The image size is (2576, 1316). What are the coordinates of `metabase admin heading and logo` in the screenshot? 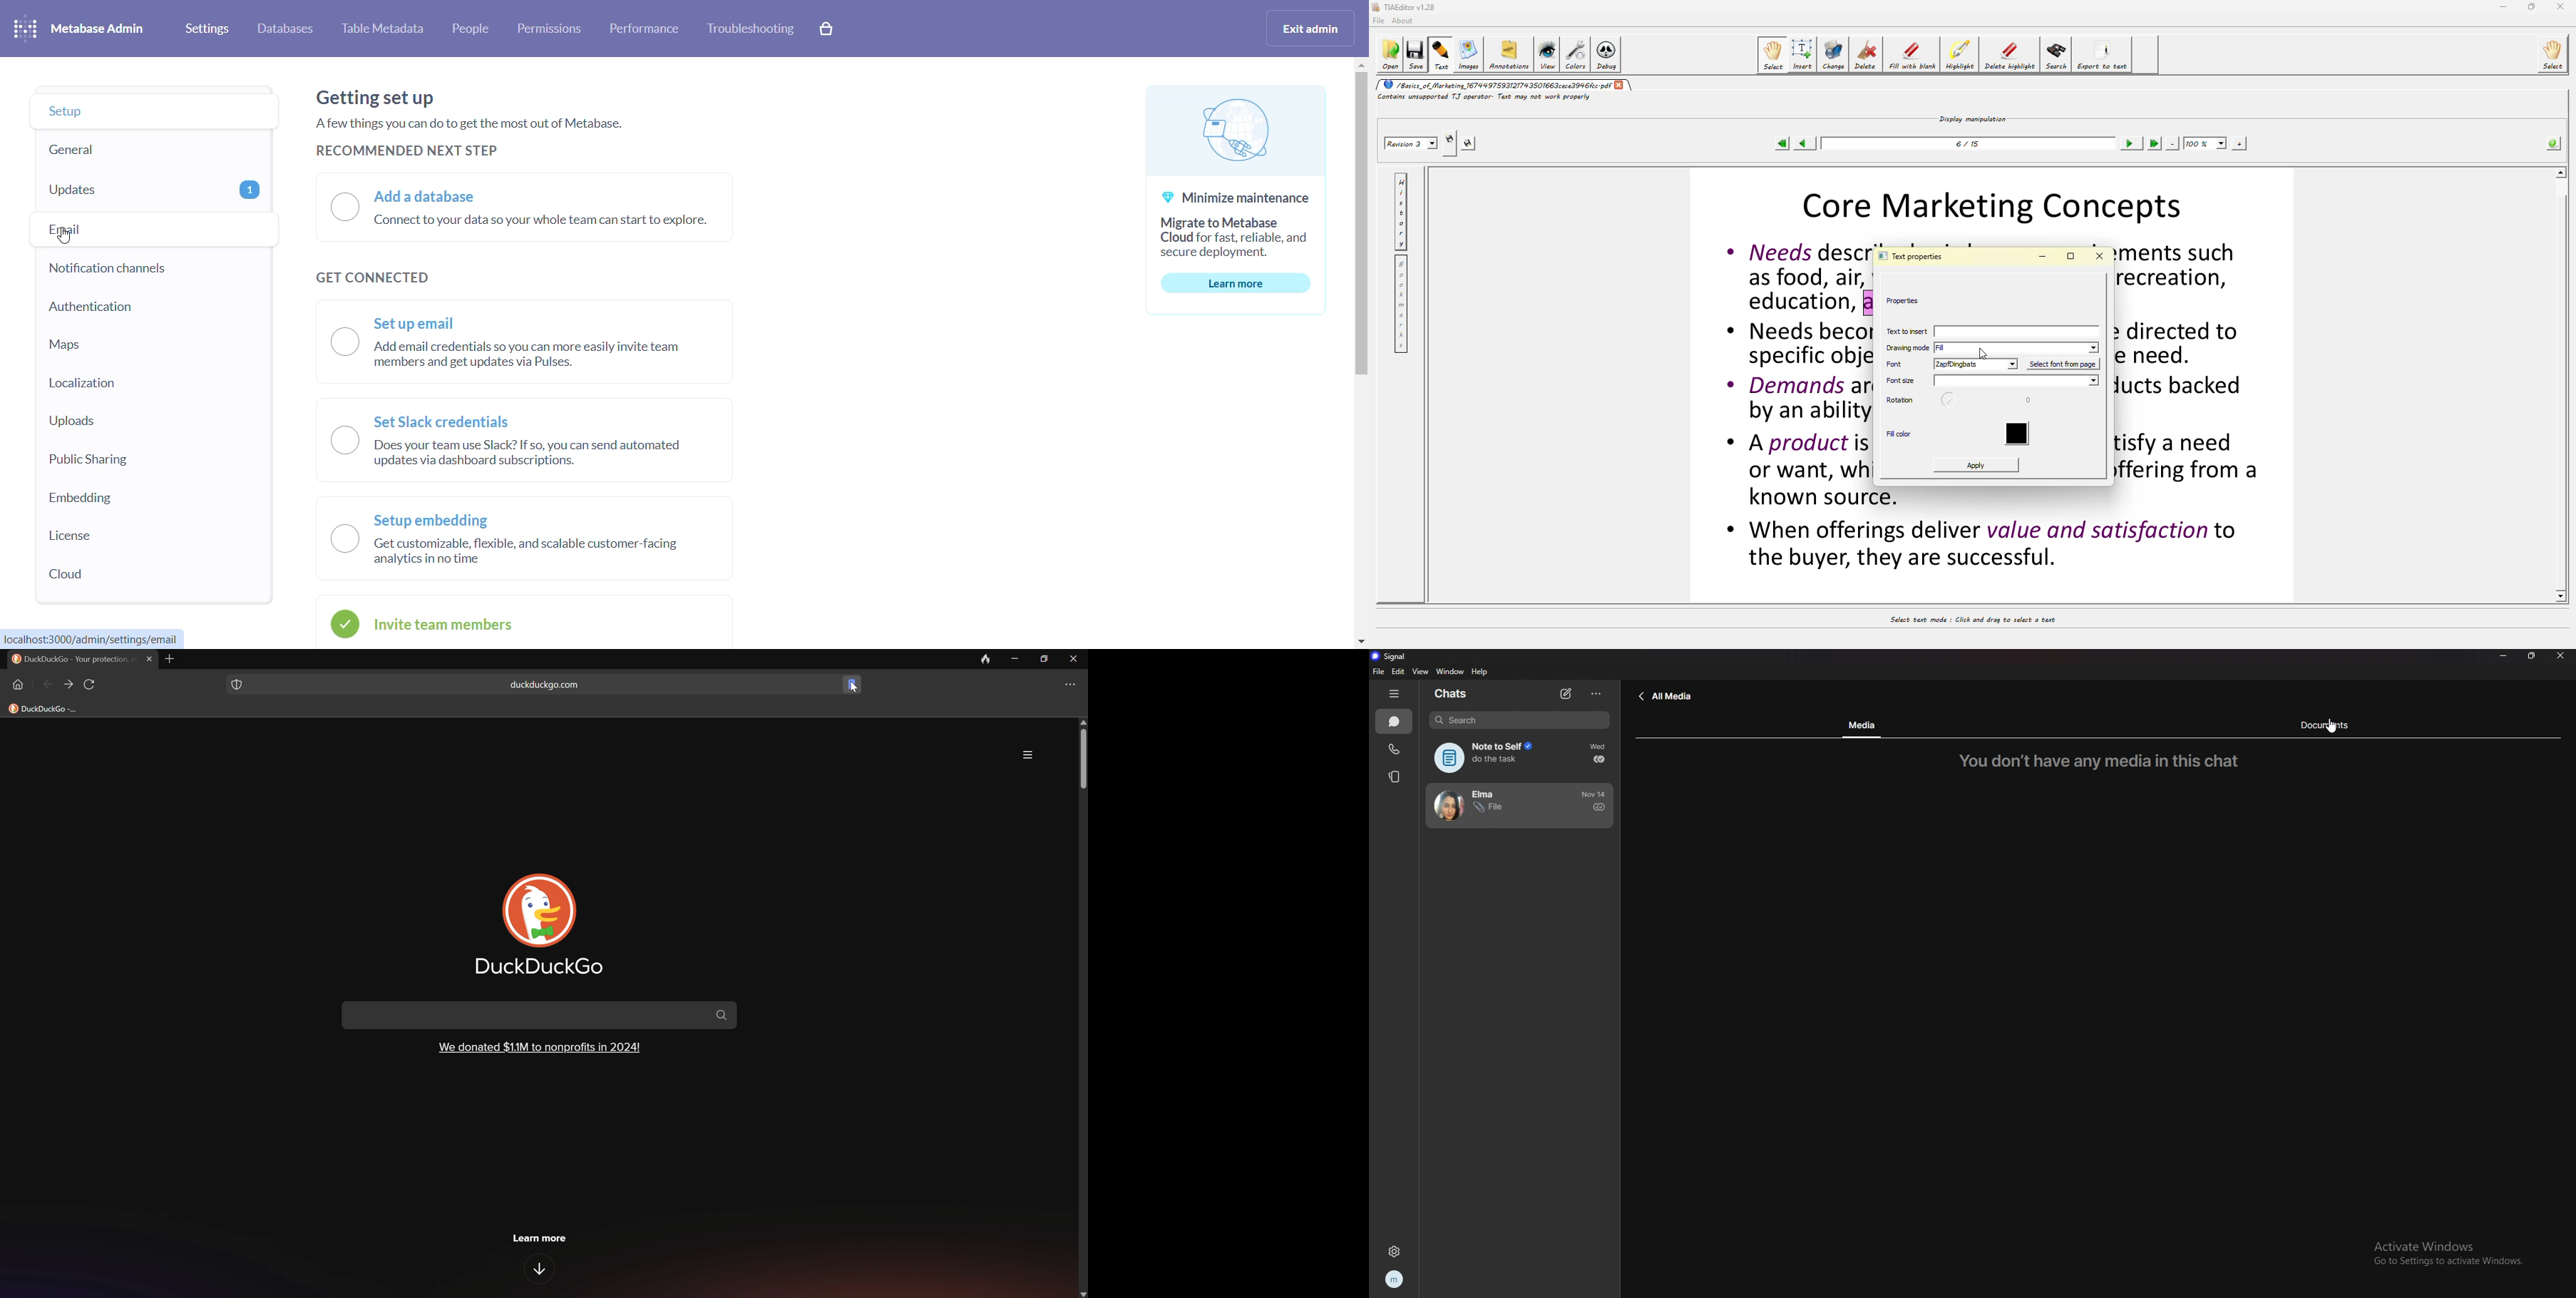 It's located at (80, 29).